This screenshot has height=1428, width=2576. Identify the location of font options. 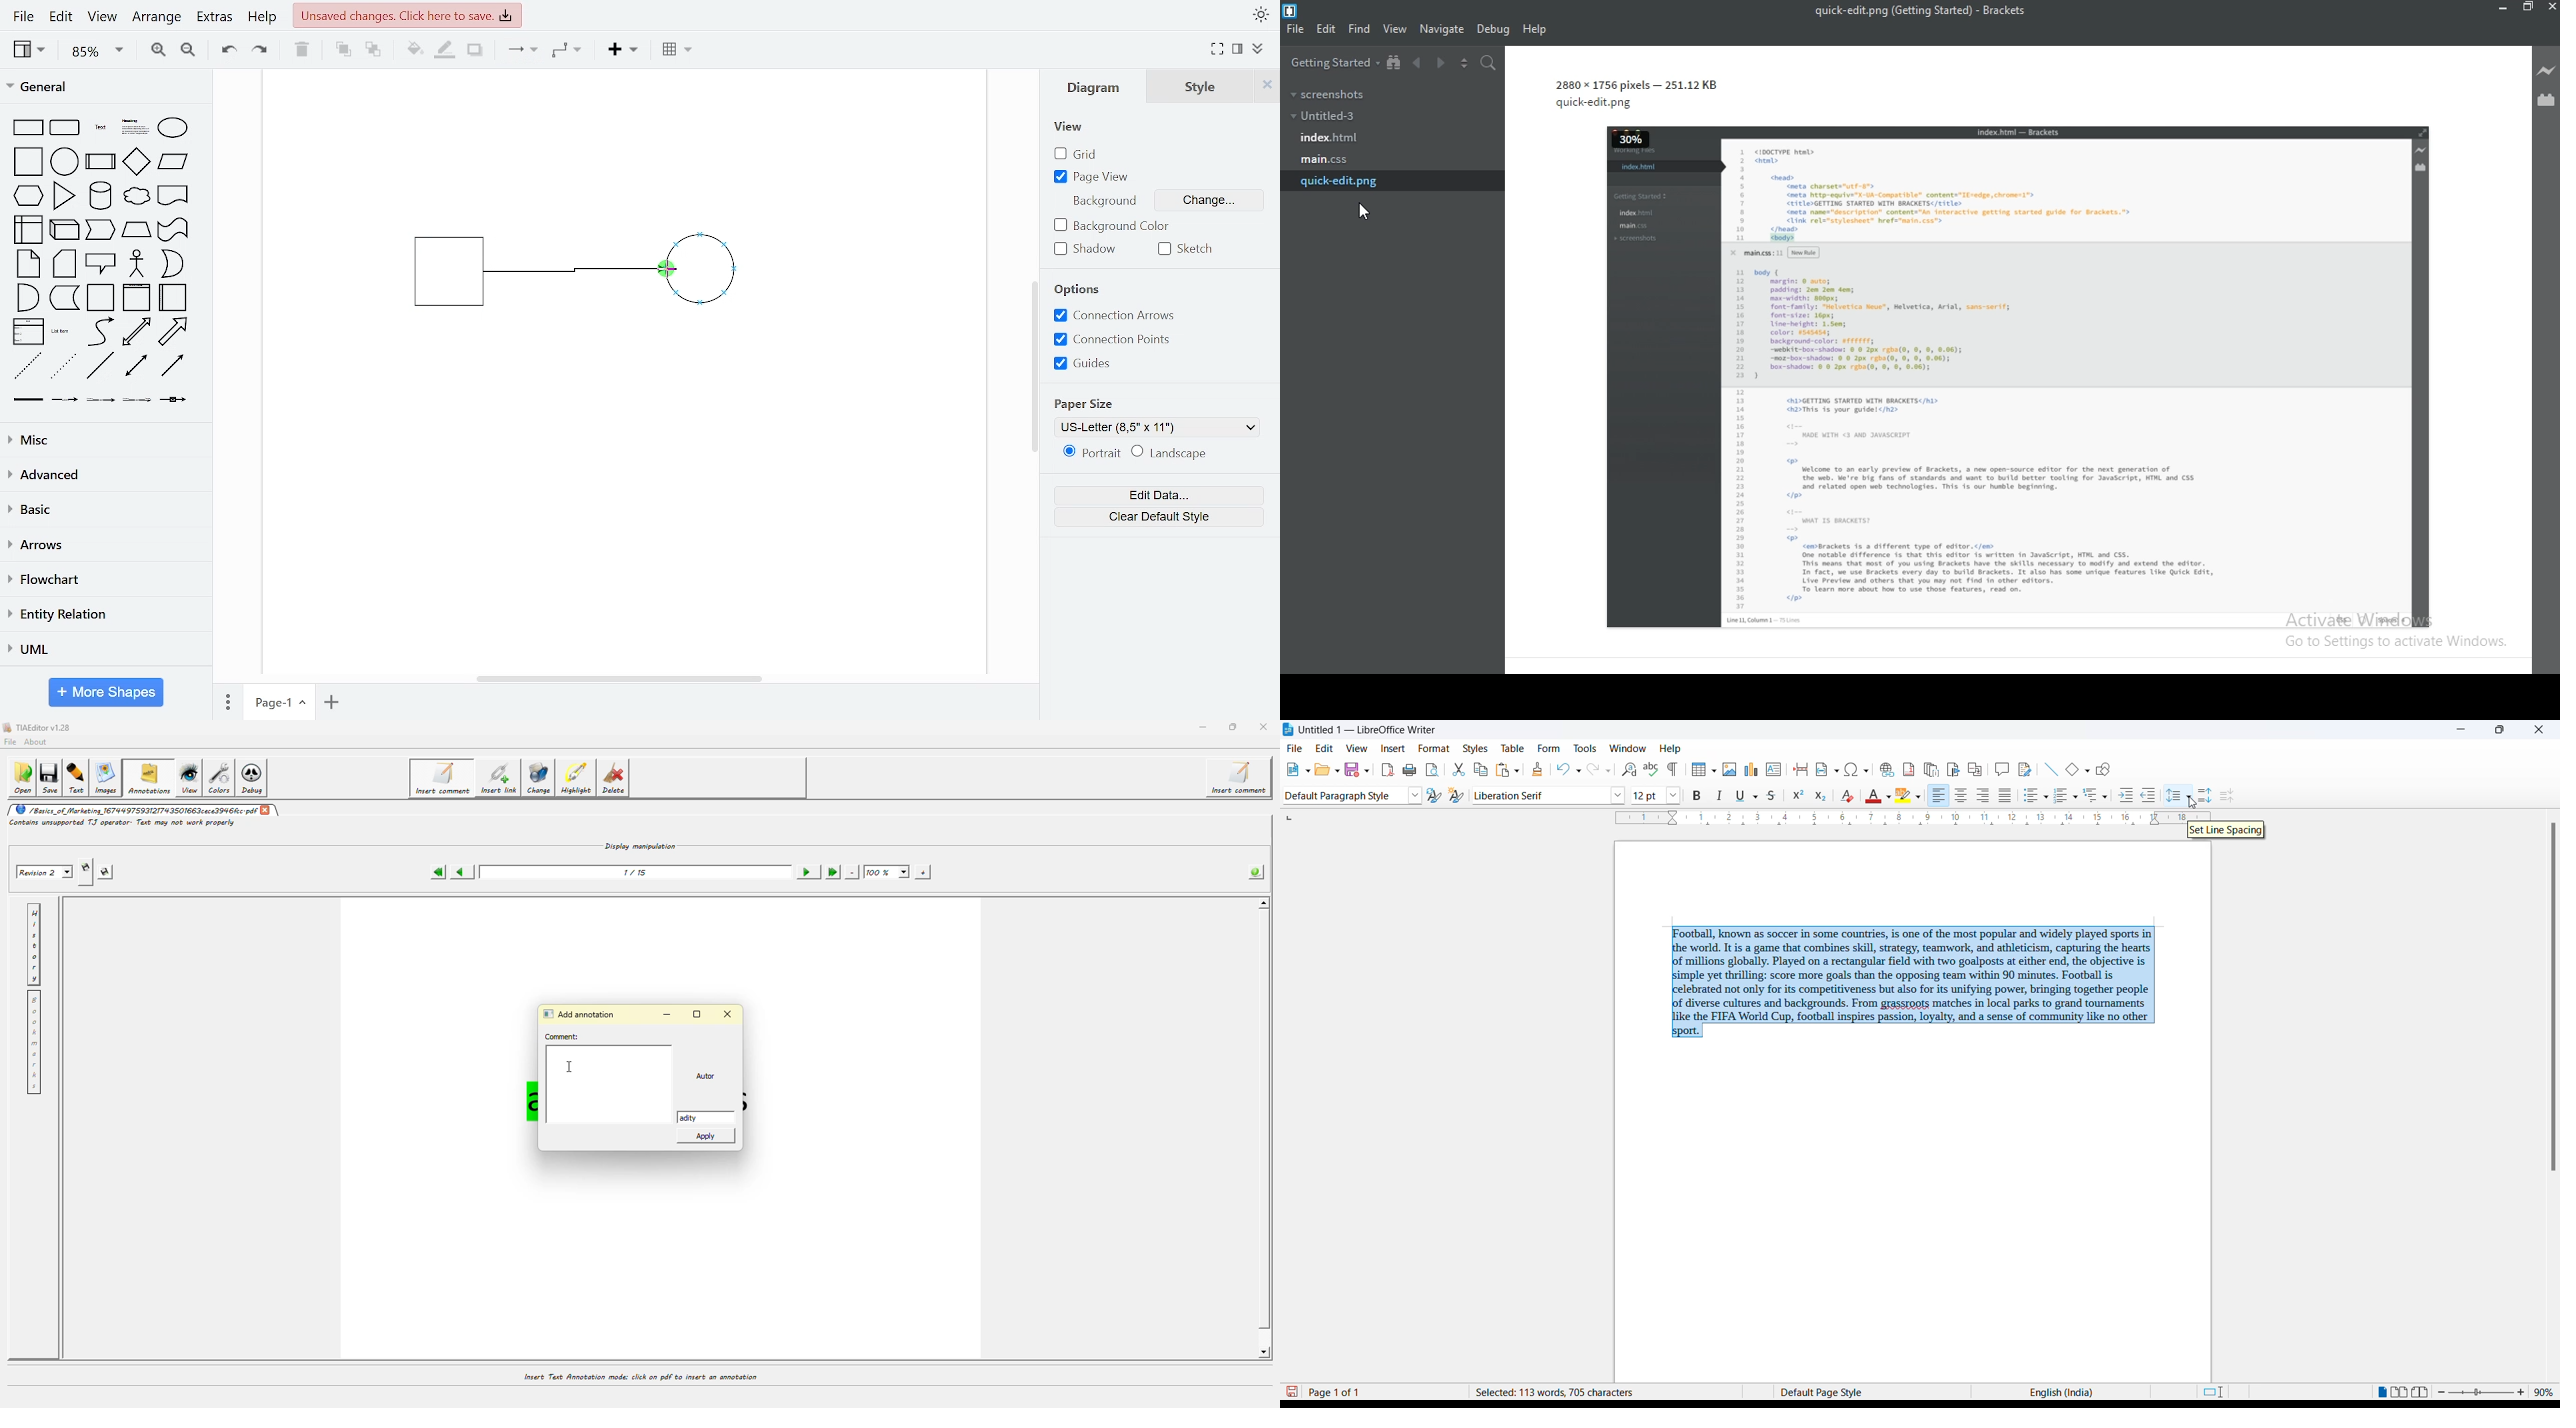
(1618, 795).